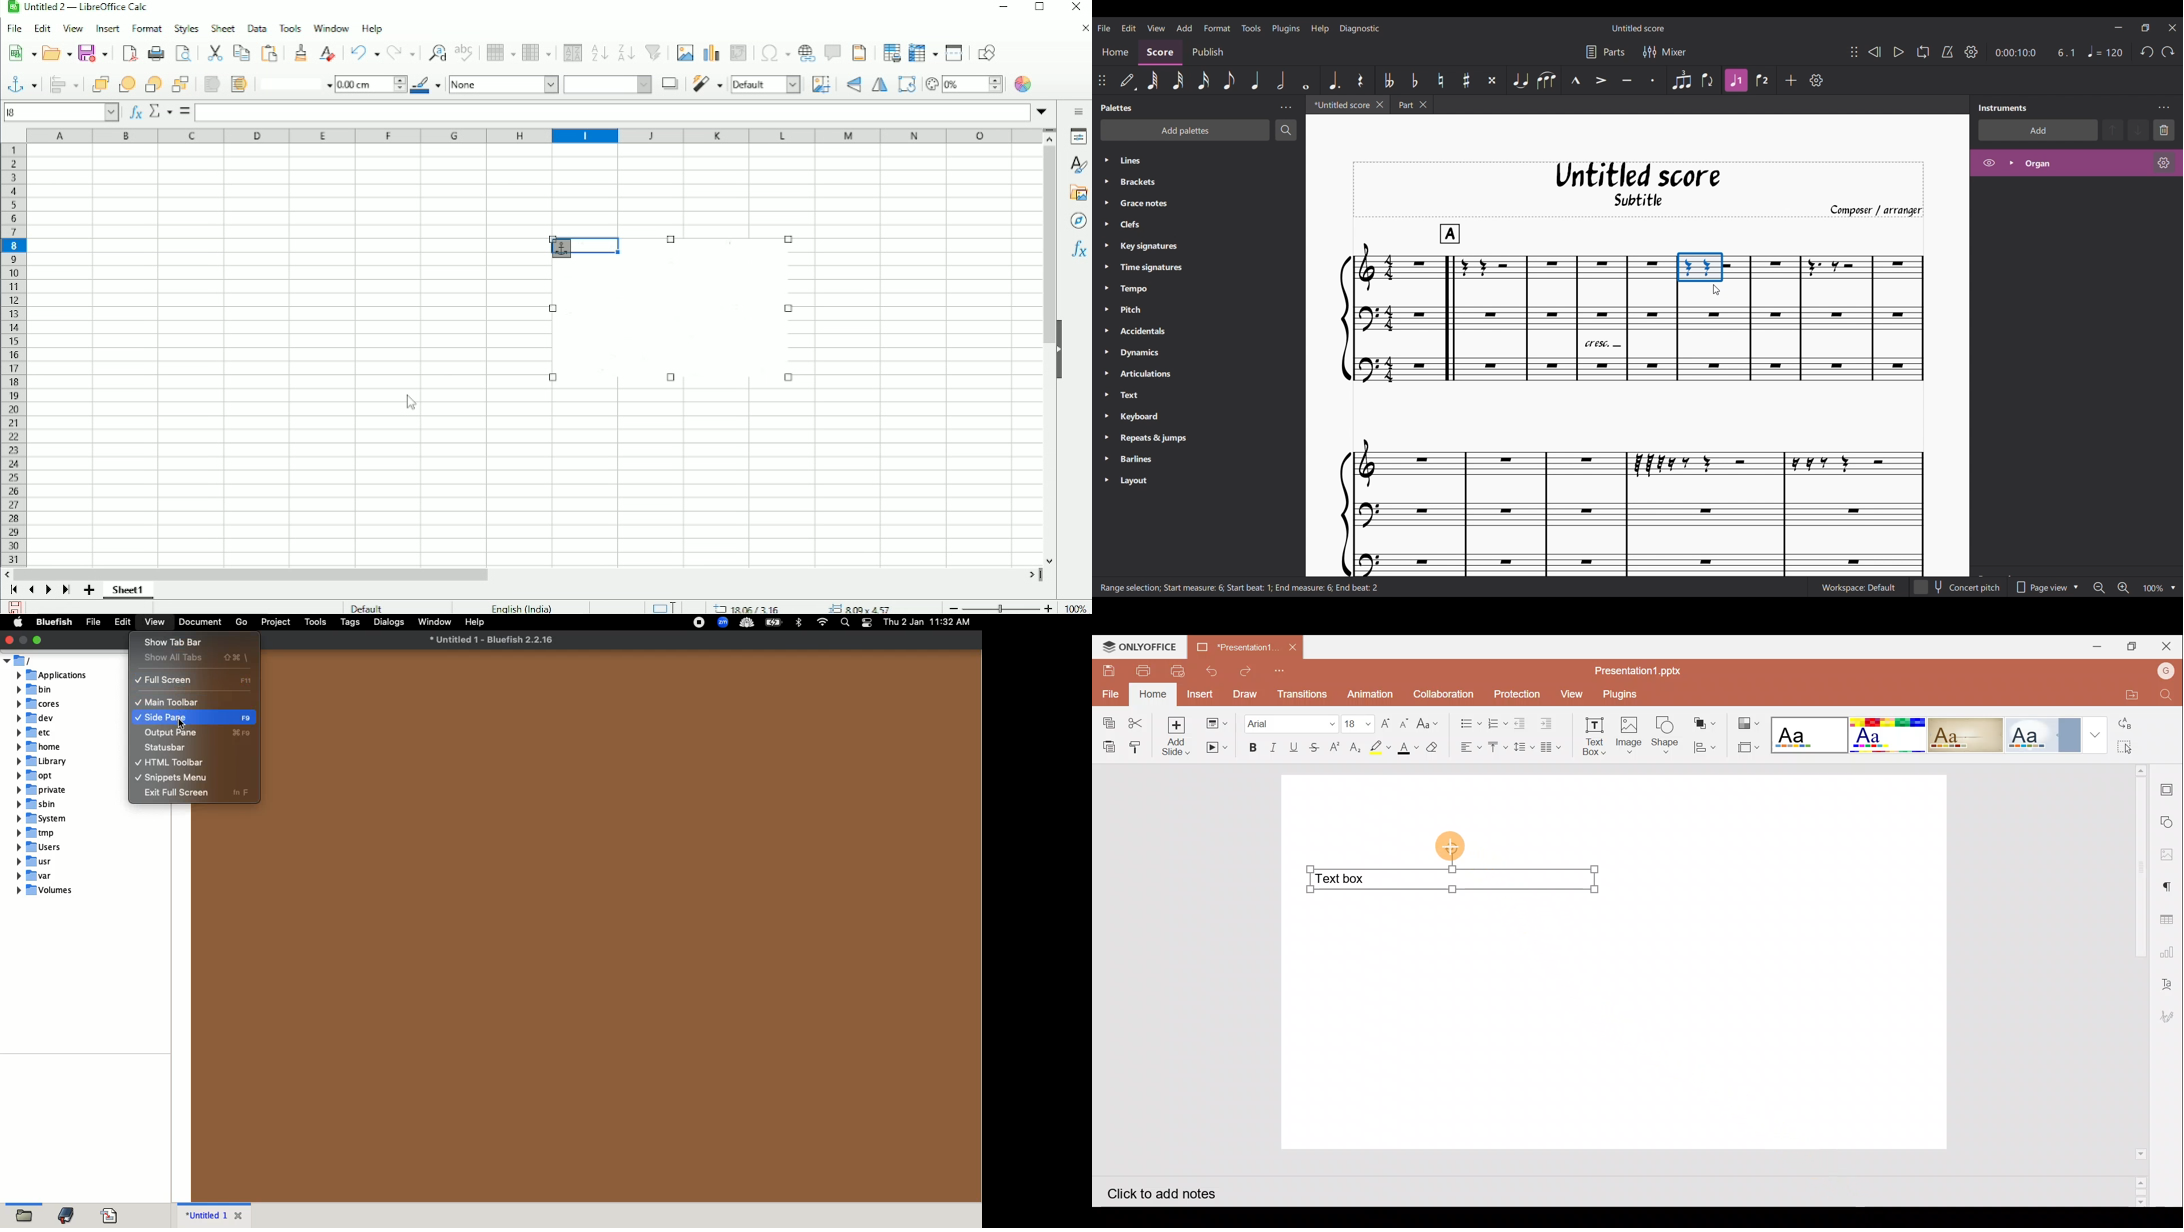 The image size is (2184, 1232). What do you see at coordinates (171, 762) in the screenshot?
I see `html toolbar` at bounding box center [171, 762].